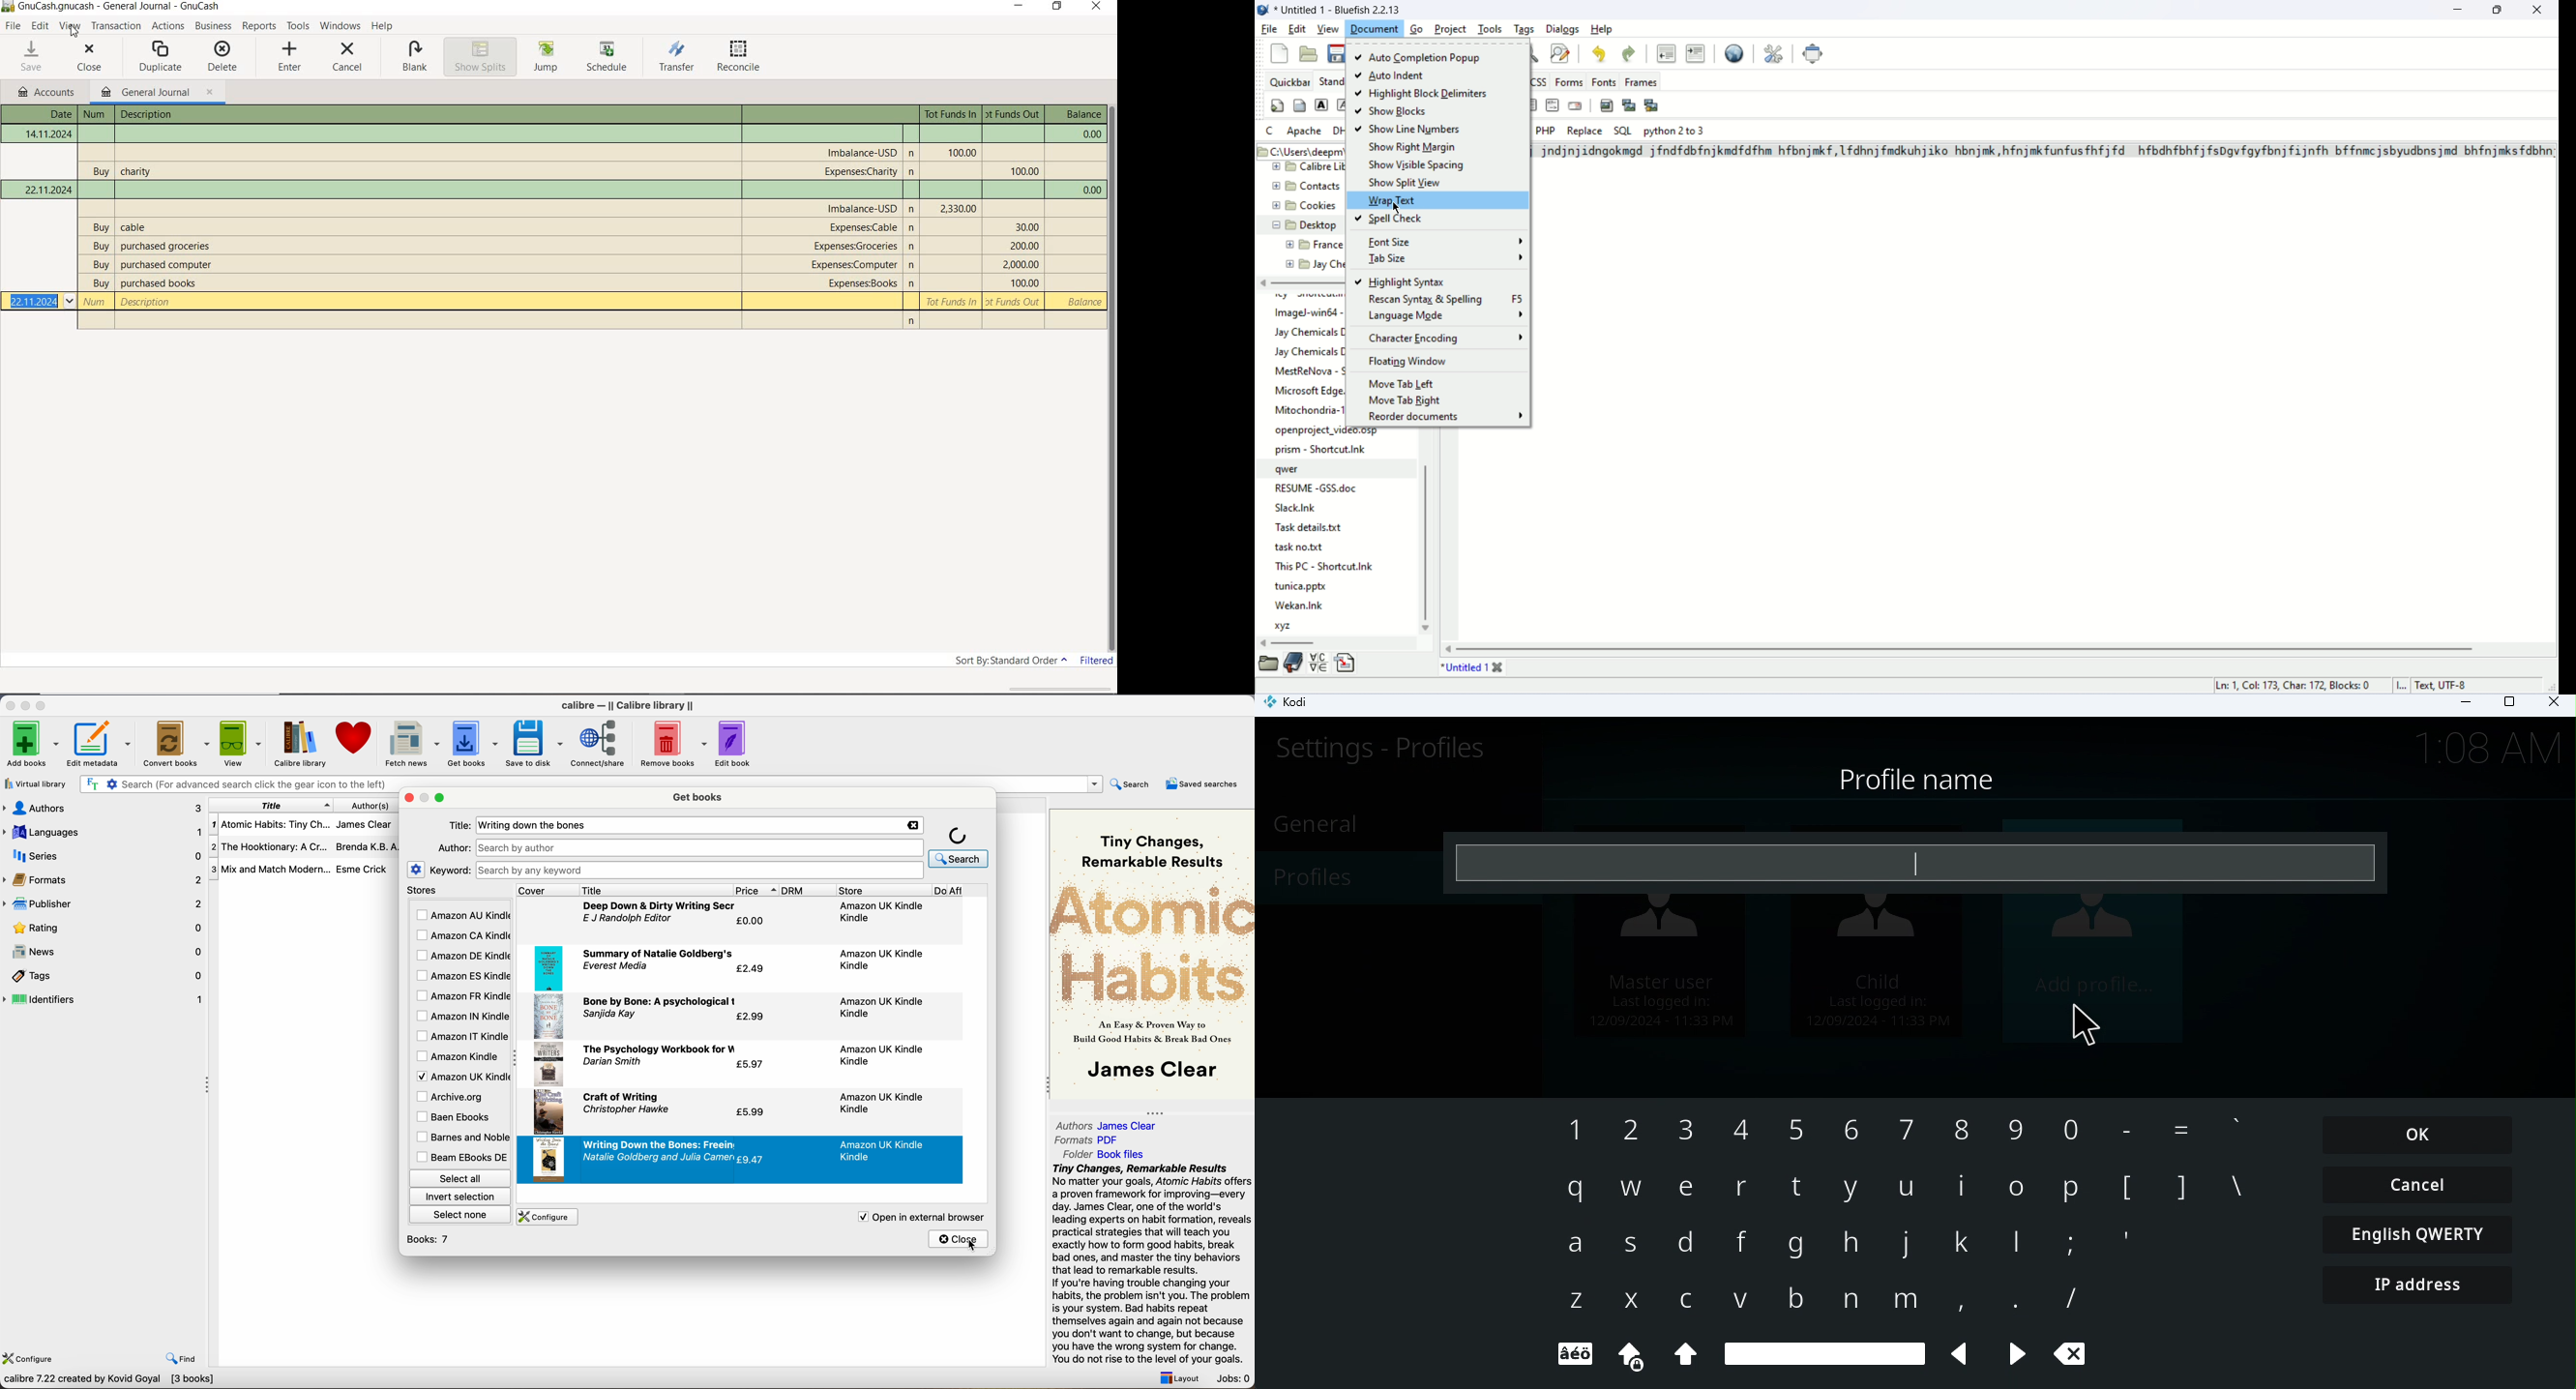 This screenshot has height=1400, width=2576. What do you see at coordinates (698, 870) in the screenshot?
I see `search bar` at bounding box center [698, 870].